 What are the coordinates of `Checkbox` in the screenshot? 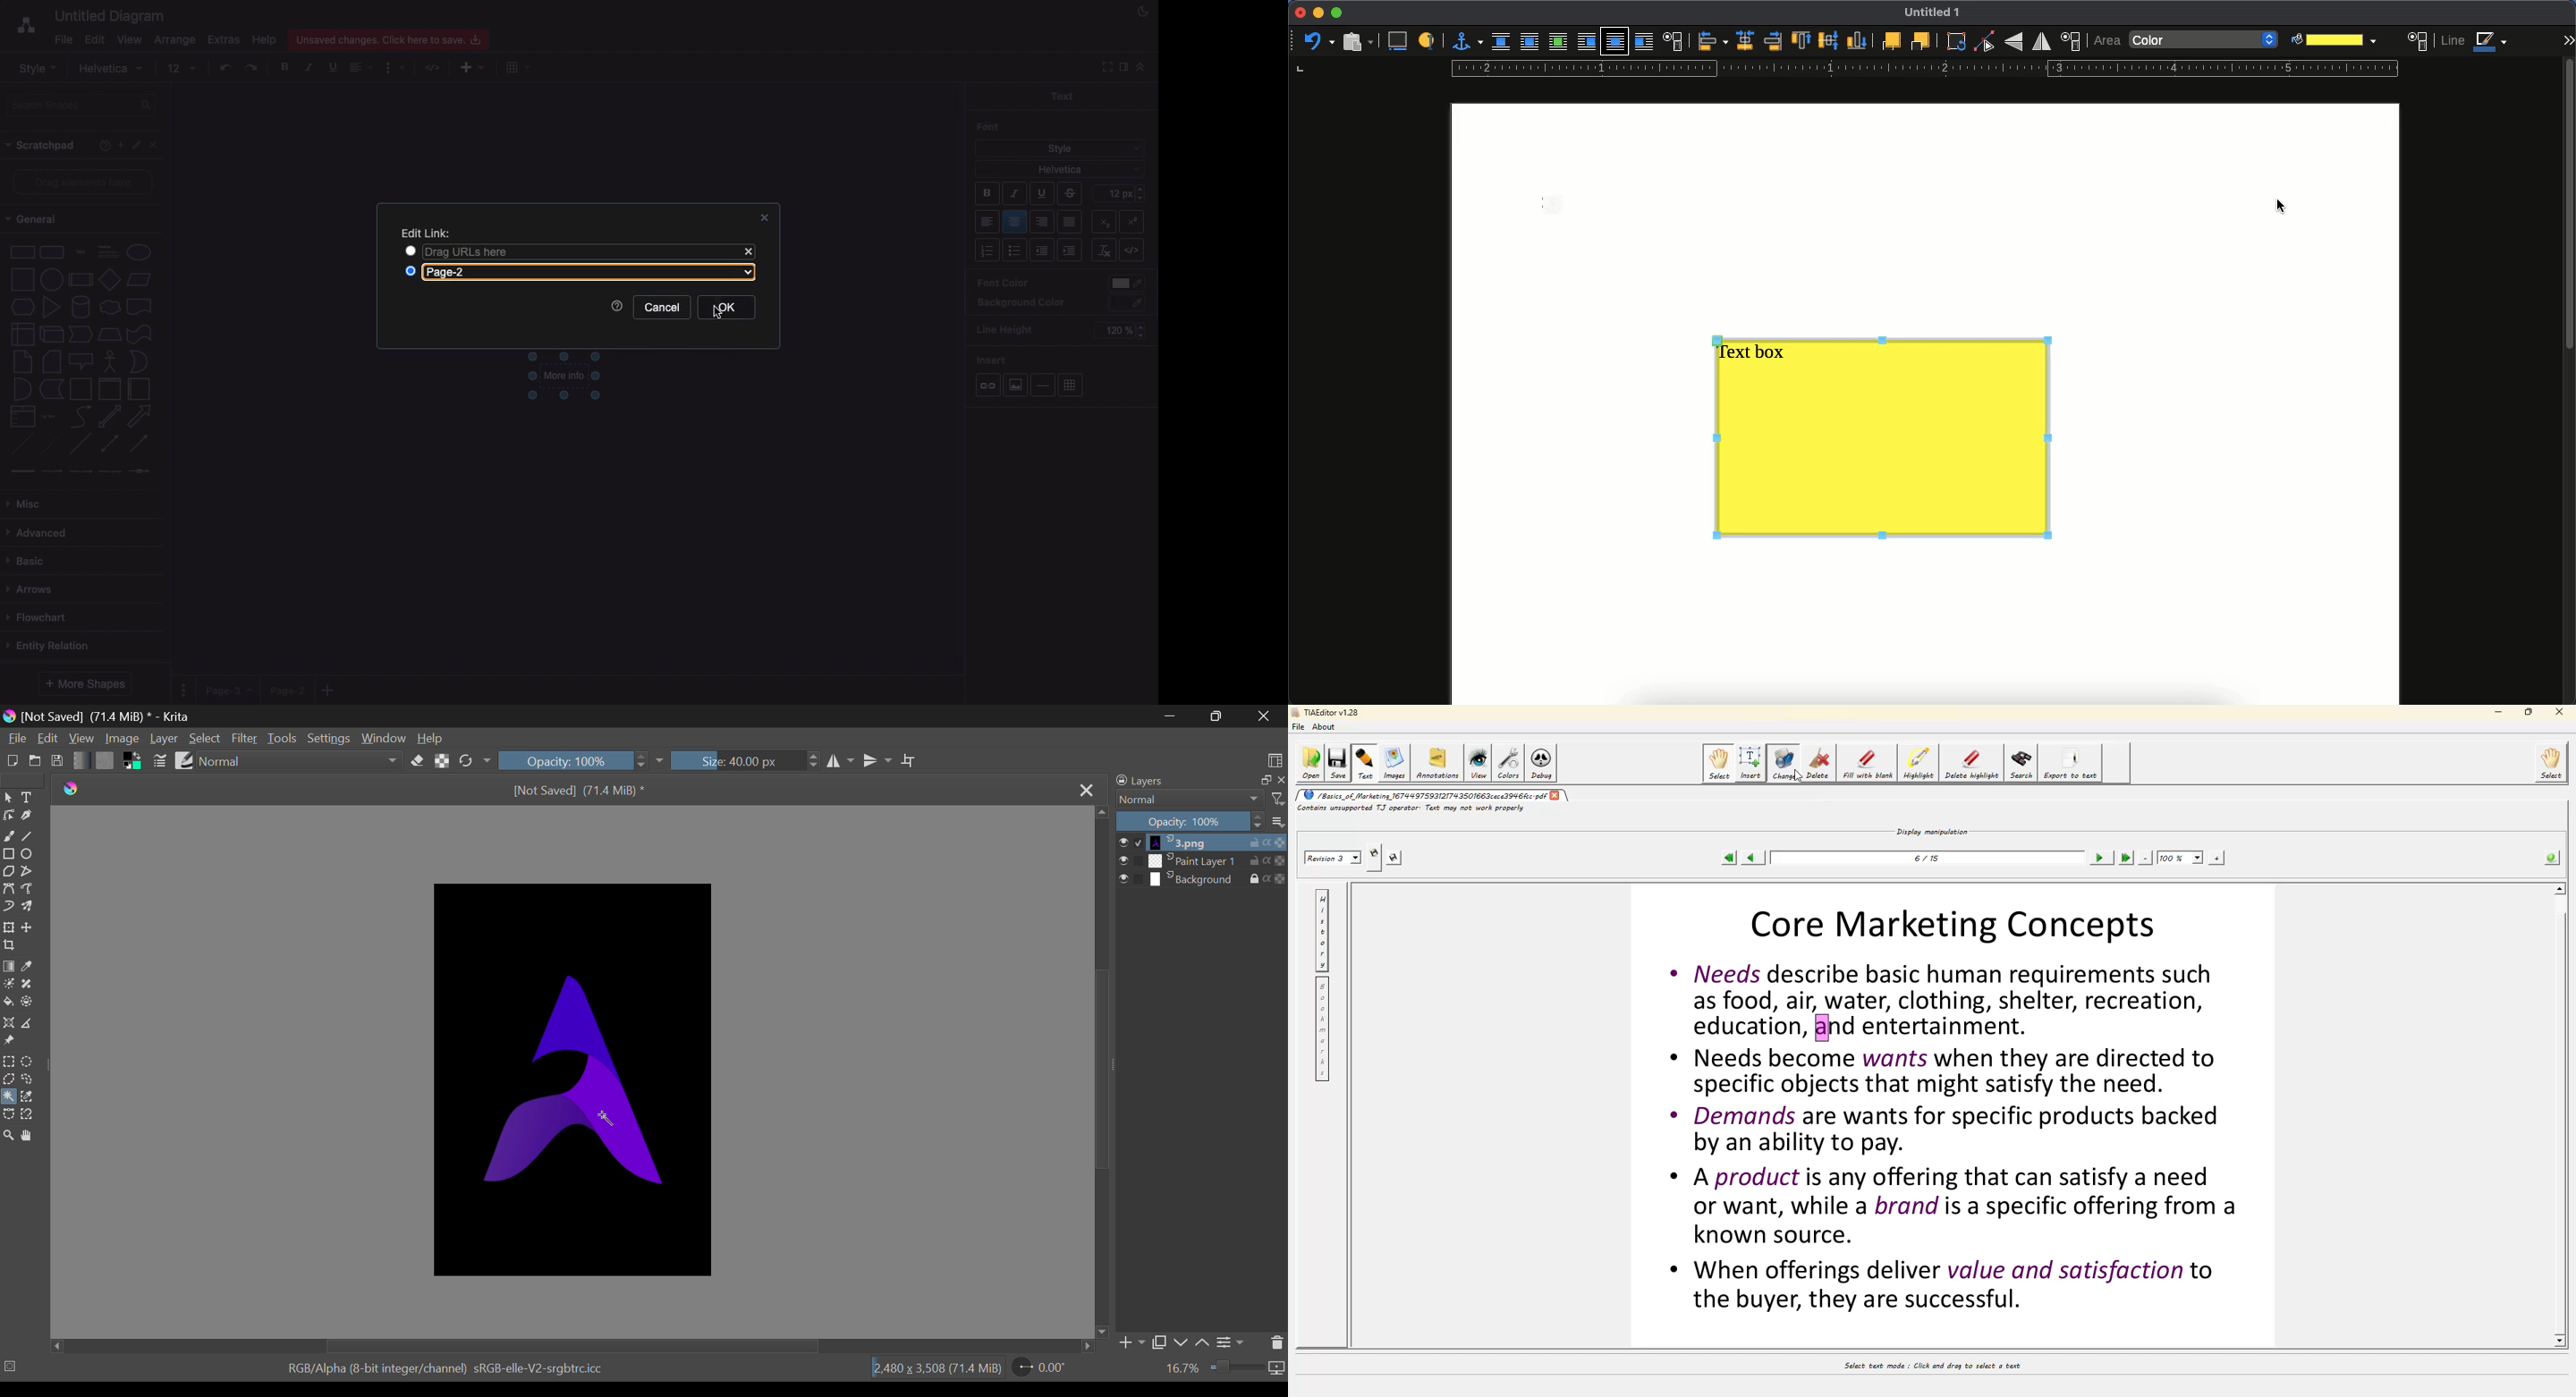 It's located at (412, 272).